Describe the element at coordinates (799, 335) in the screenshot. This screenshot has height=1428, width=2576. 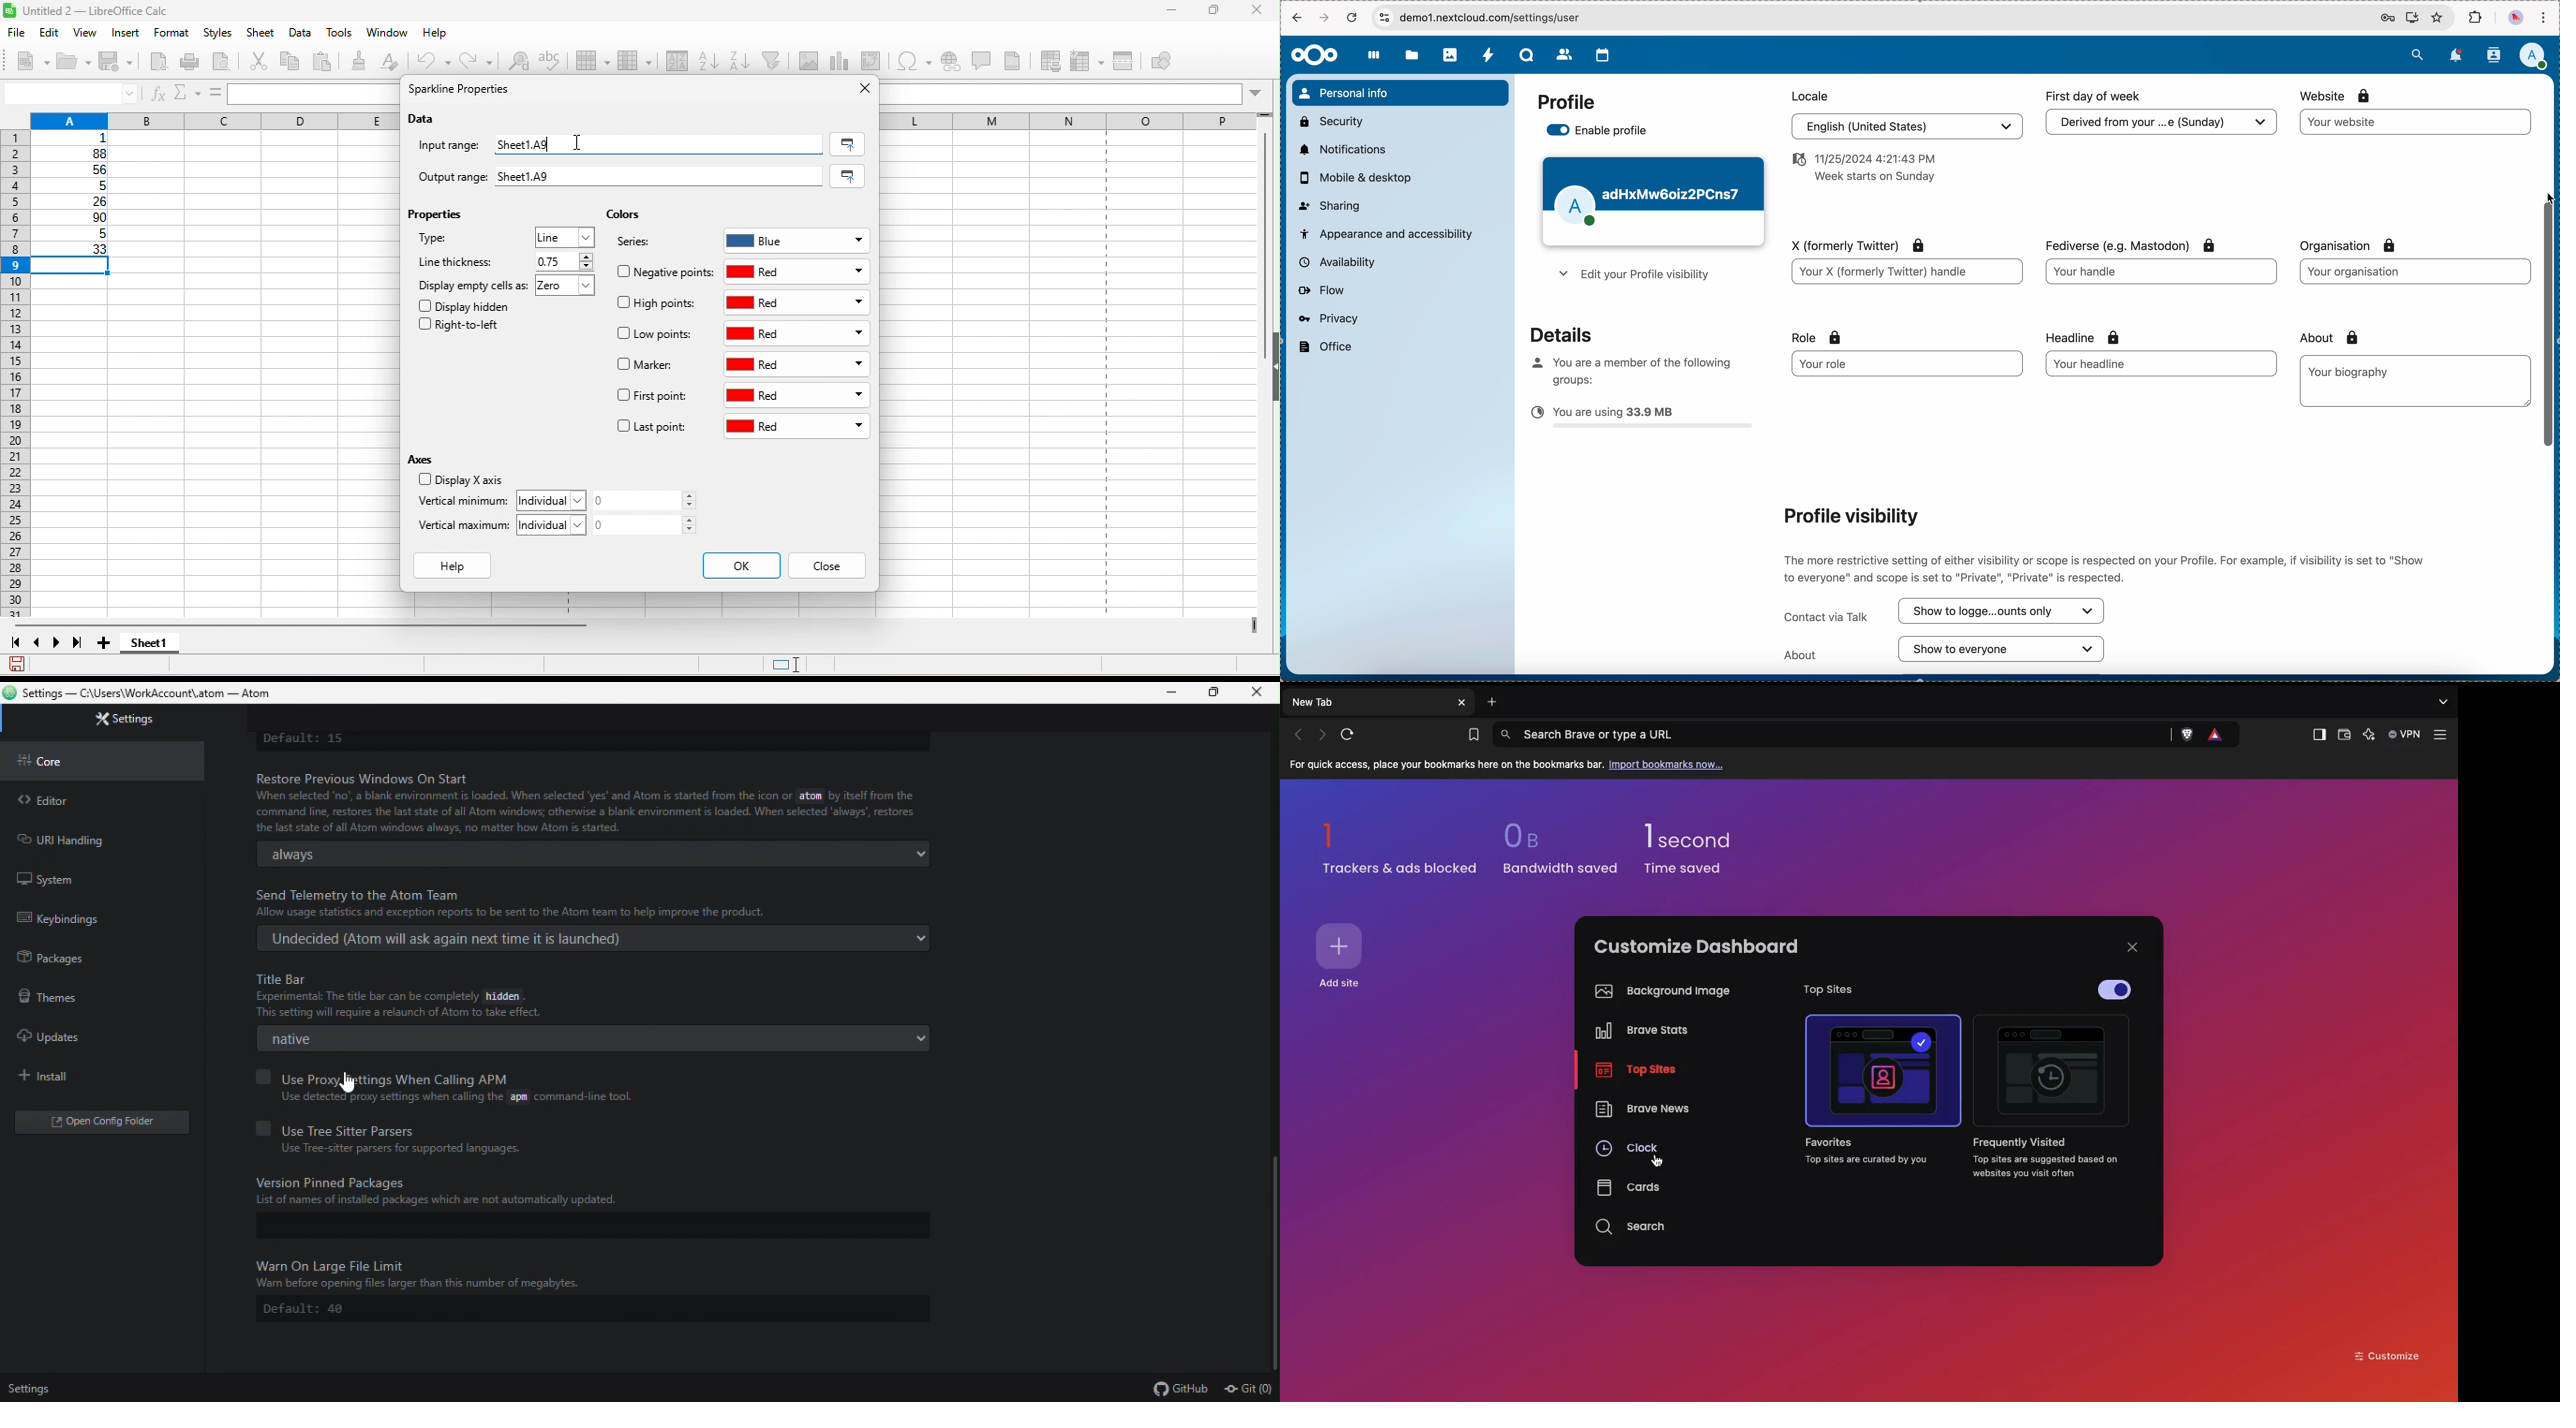
I see `red` at that location.